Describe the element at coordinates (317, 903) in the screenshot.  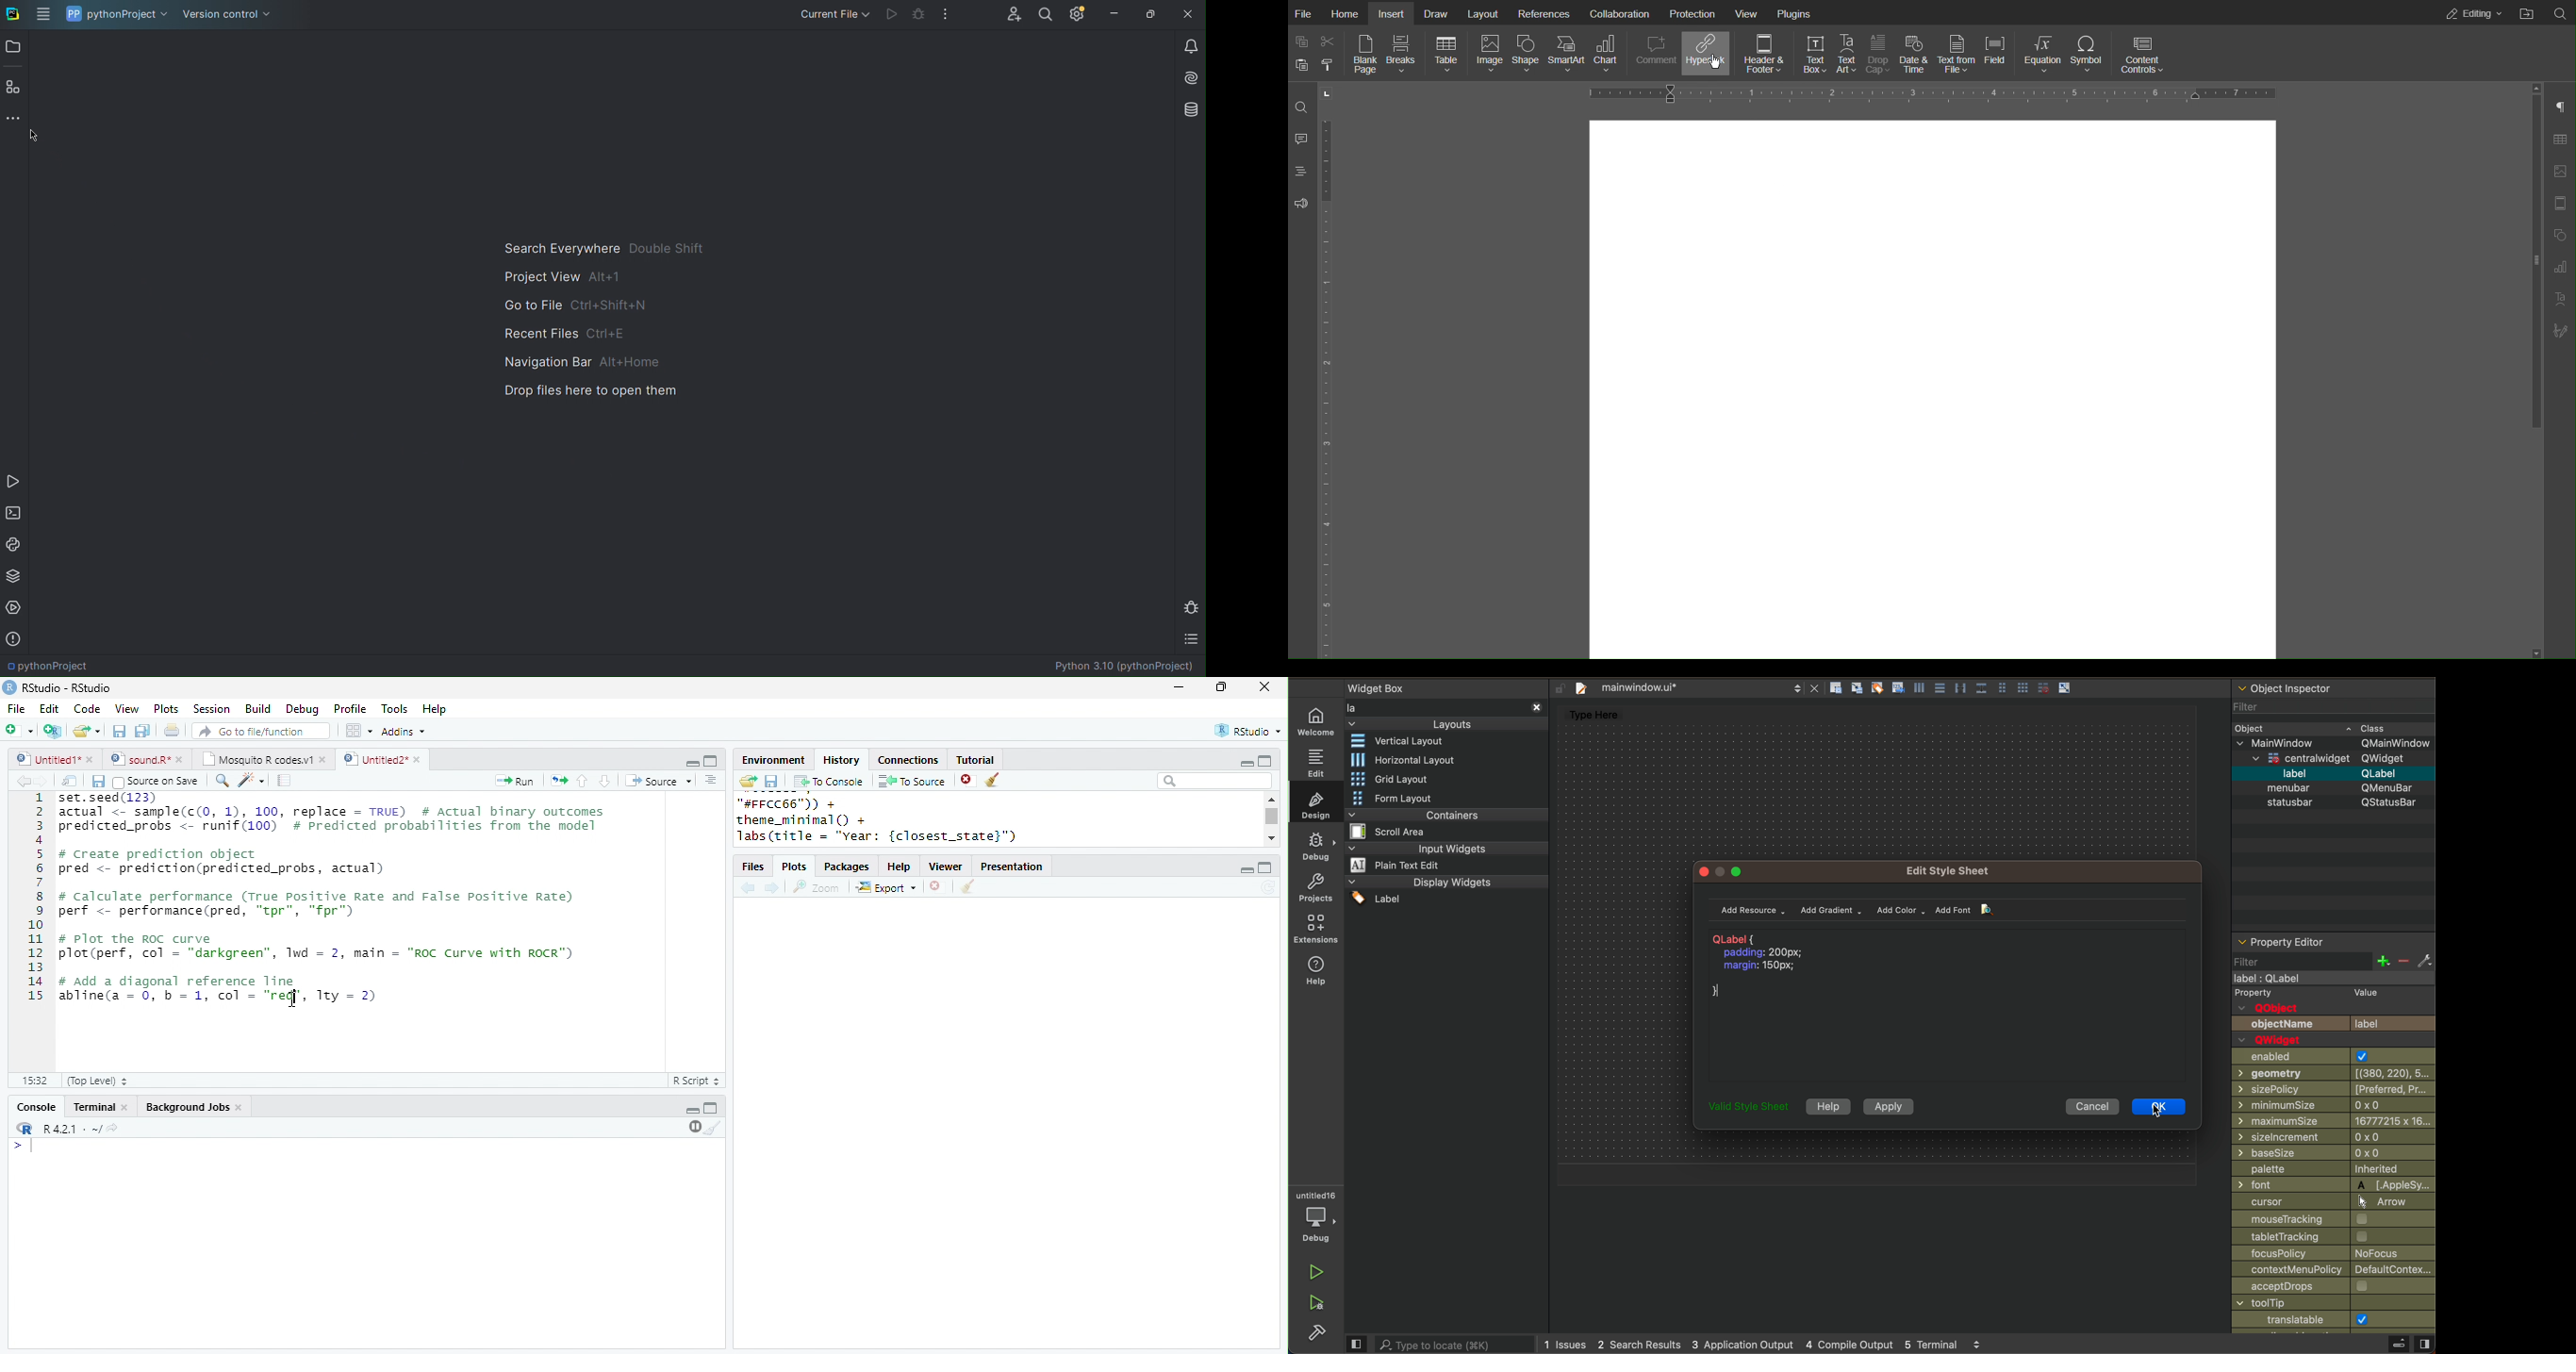
I see `# calculate performance (True Positive Rate and False Positive Rate)
perf <- performance(pred, “tpr", “fpr")` at that location.